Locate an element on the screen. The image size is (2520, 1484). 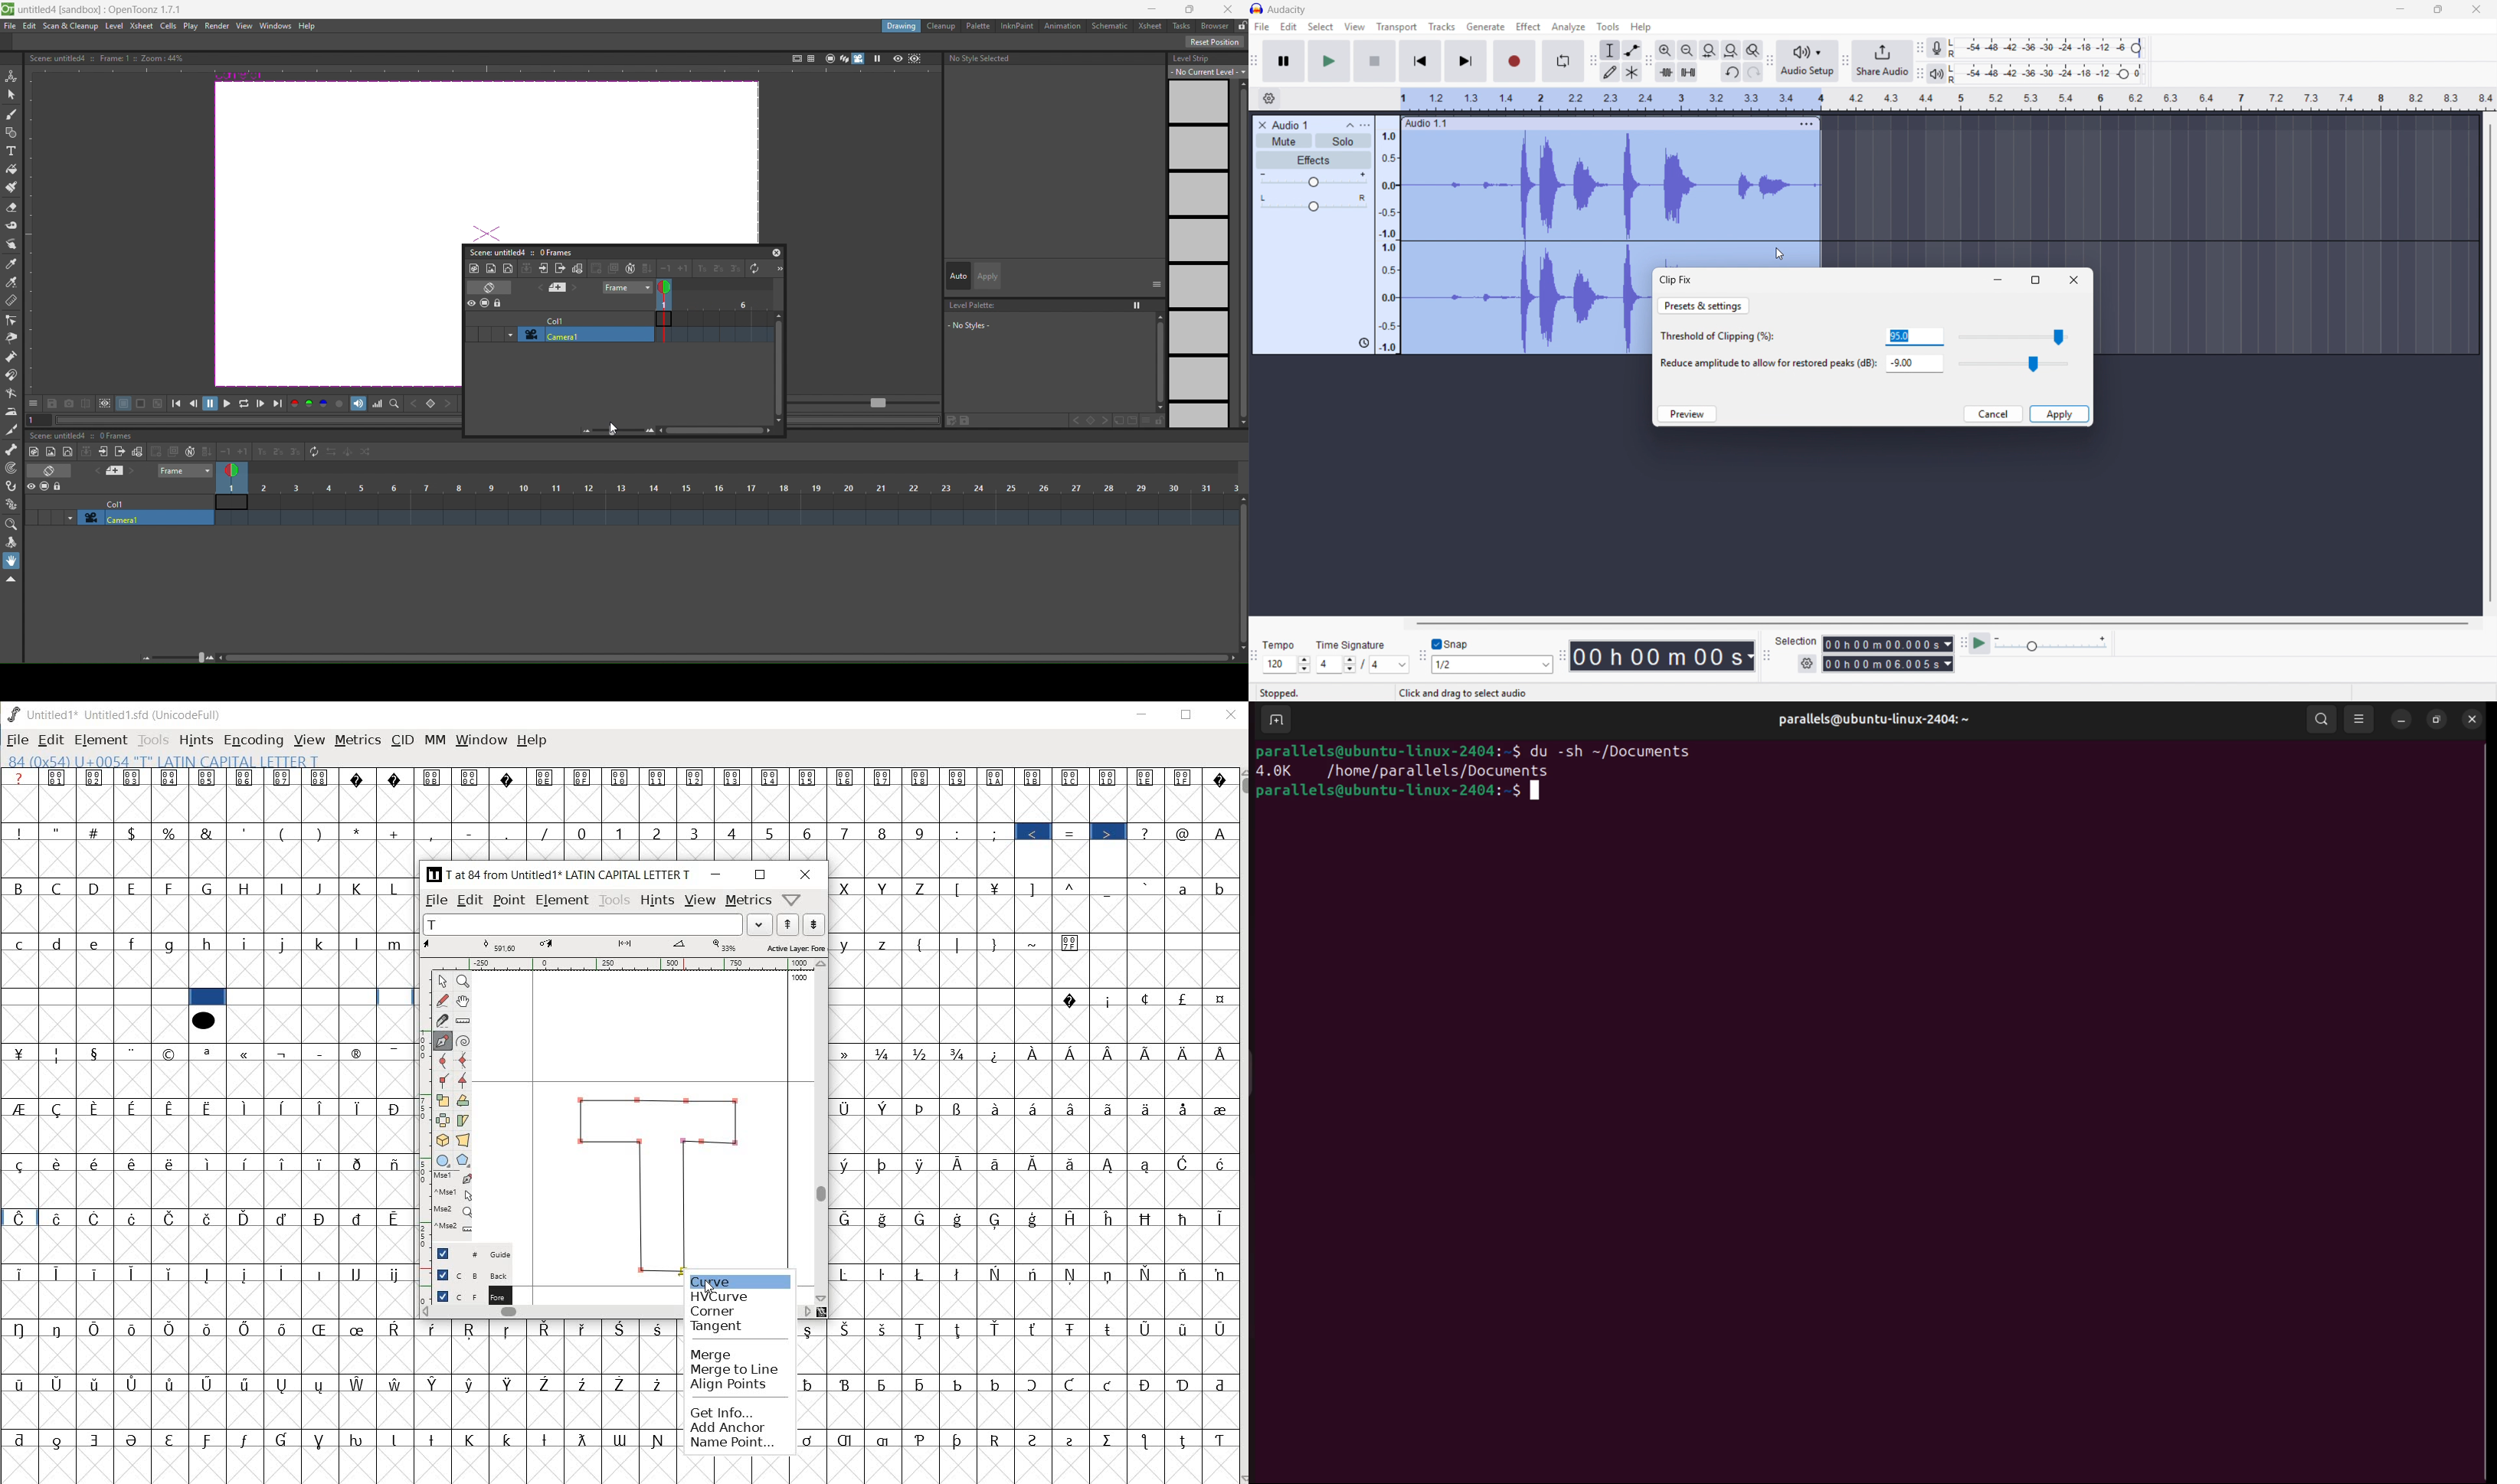
Edit  is located at coordinates (1289, 27).